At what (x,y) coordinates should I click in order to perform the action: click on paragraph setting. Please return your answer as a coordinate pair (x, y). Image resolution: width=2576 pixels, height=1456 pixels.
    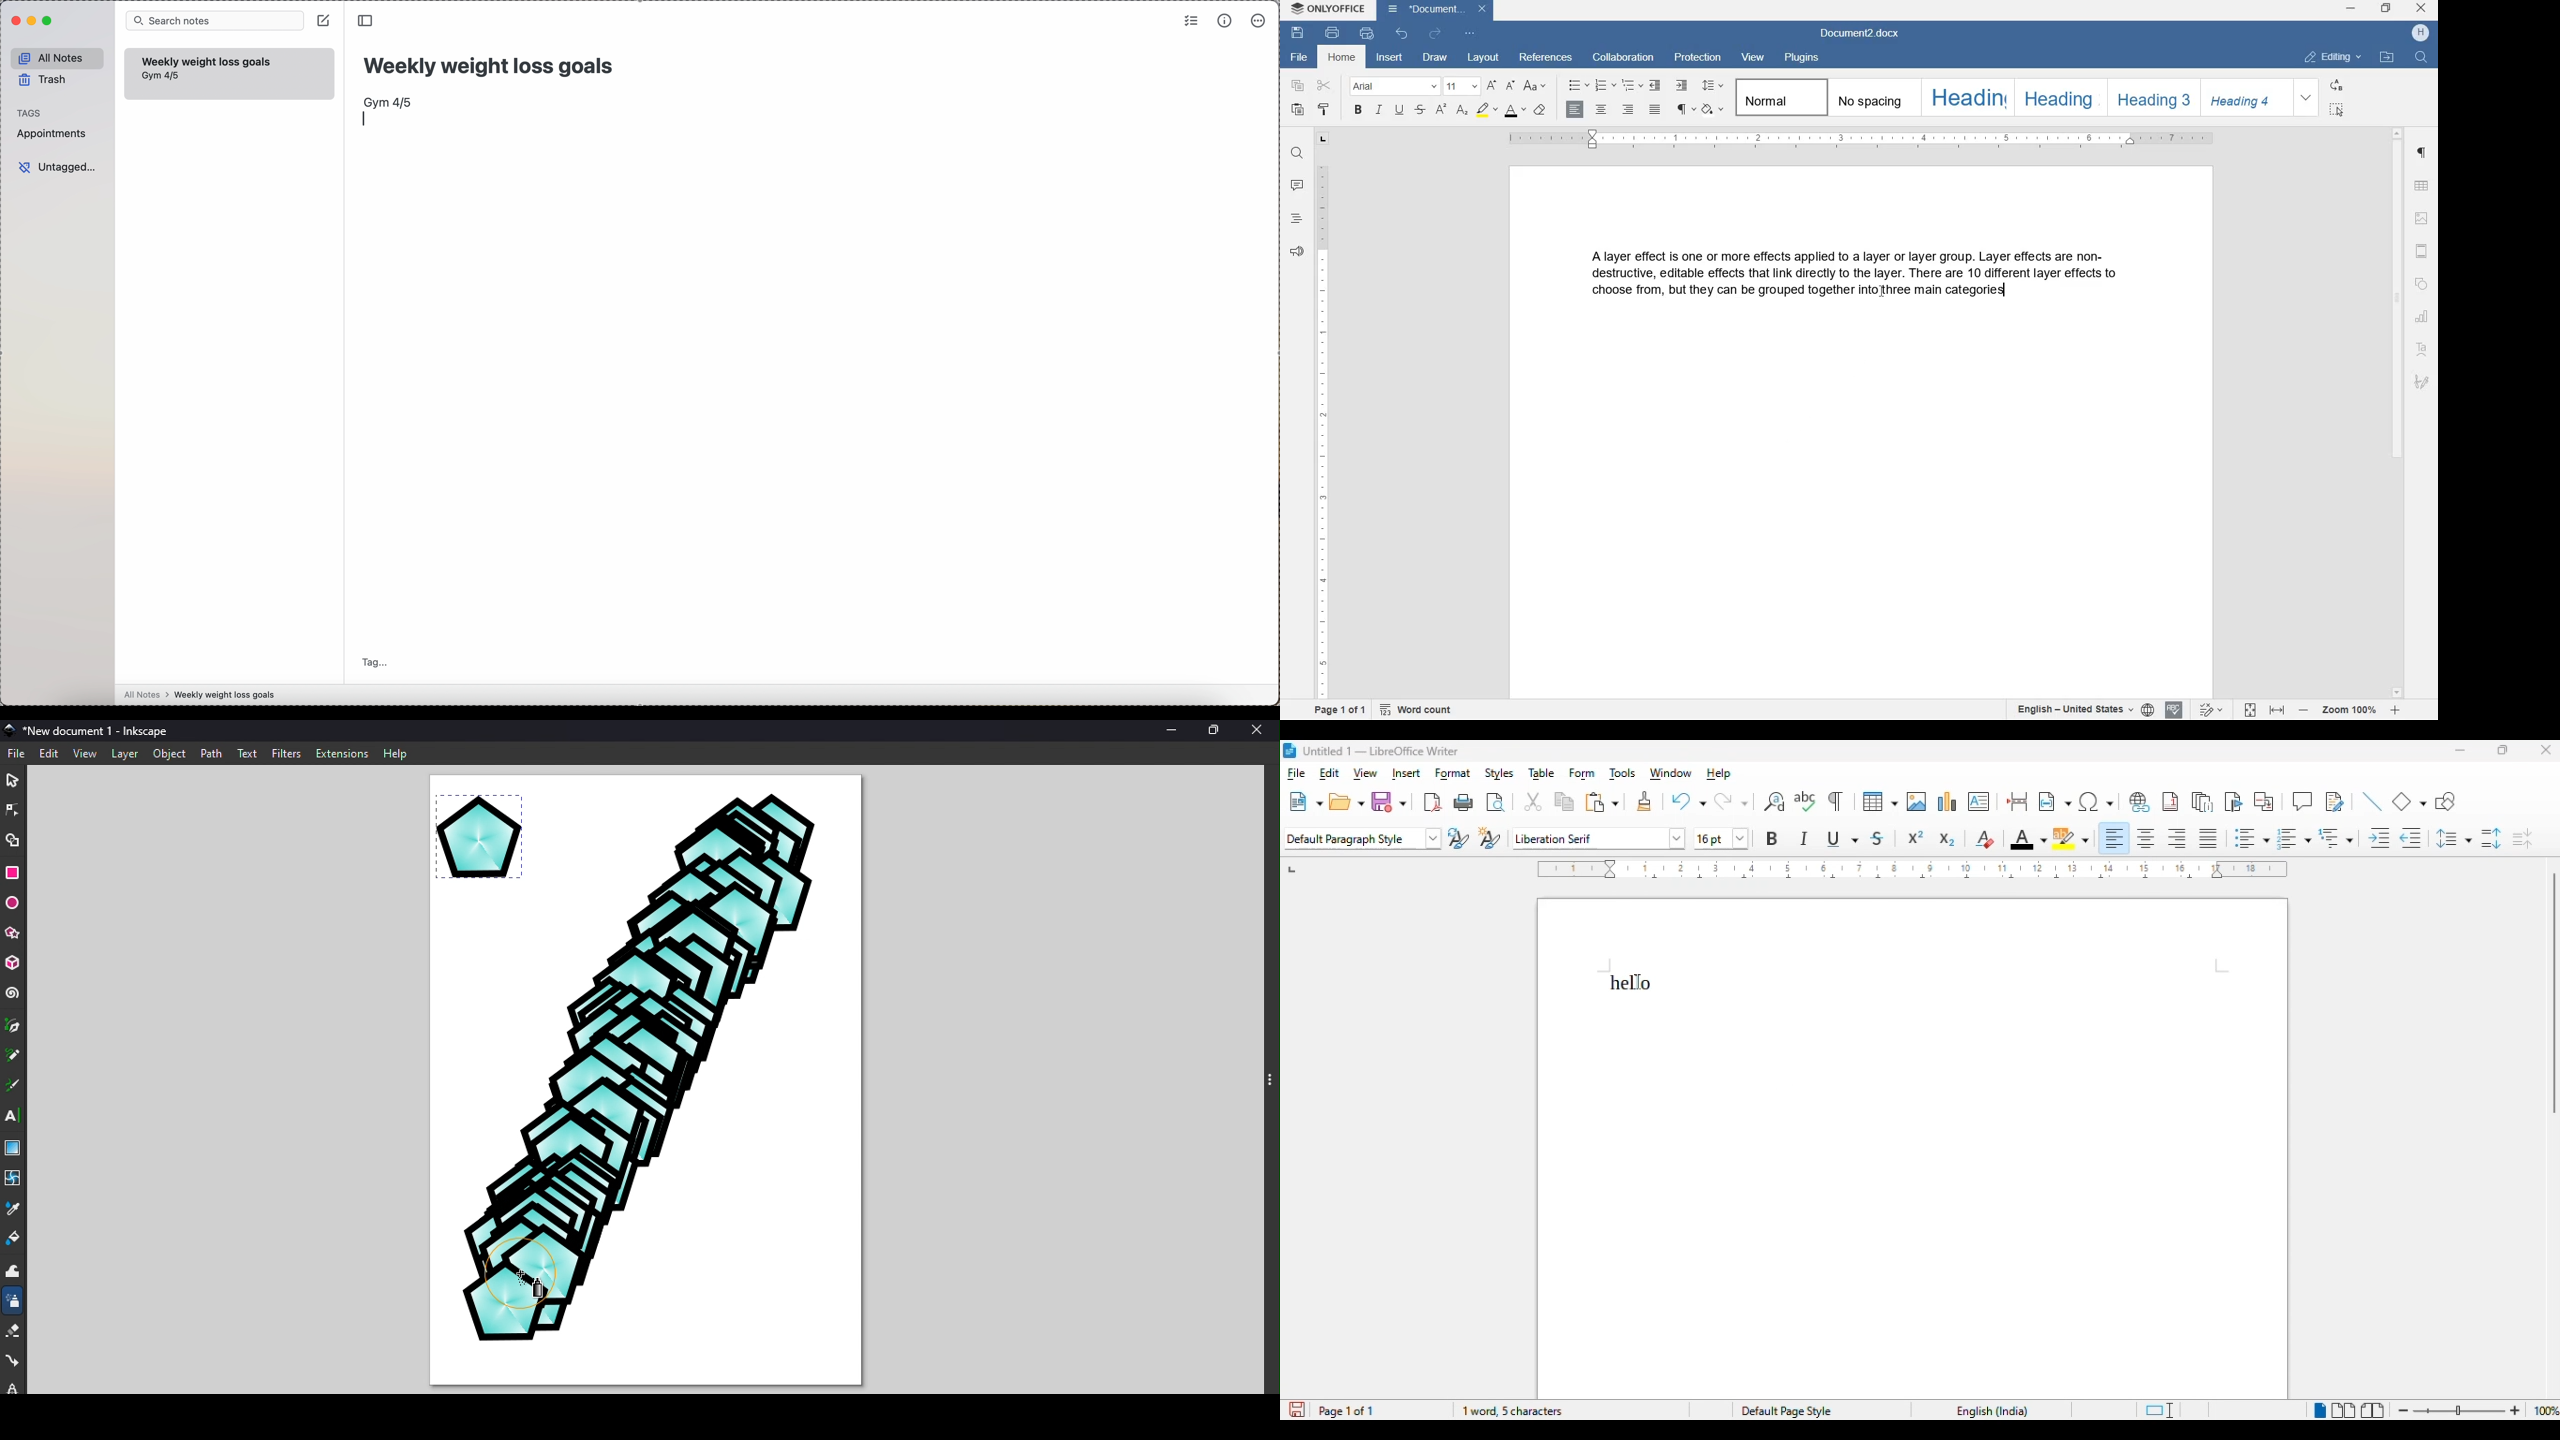
    Looking at the image, I should click on (2423, 153).